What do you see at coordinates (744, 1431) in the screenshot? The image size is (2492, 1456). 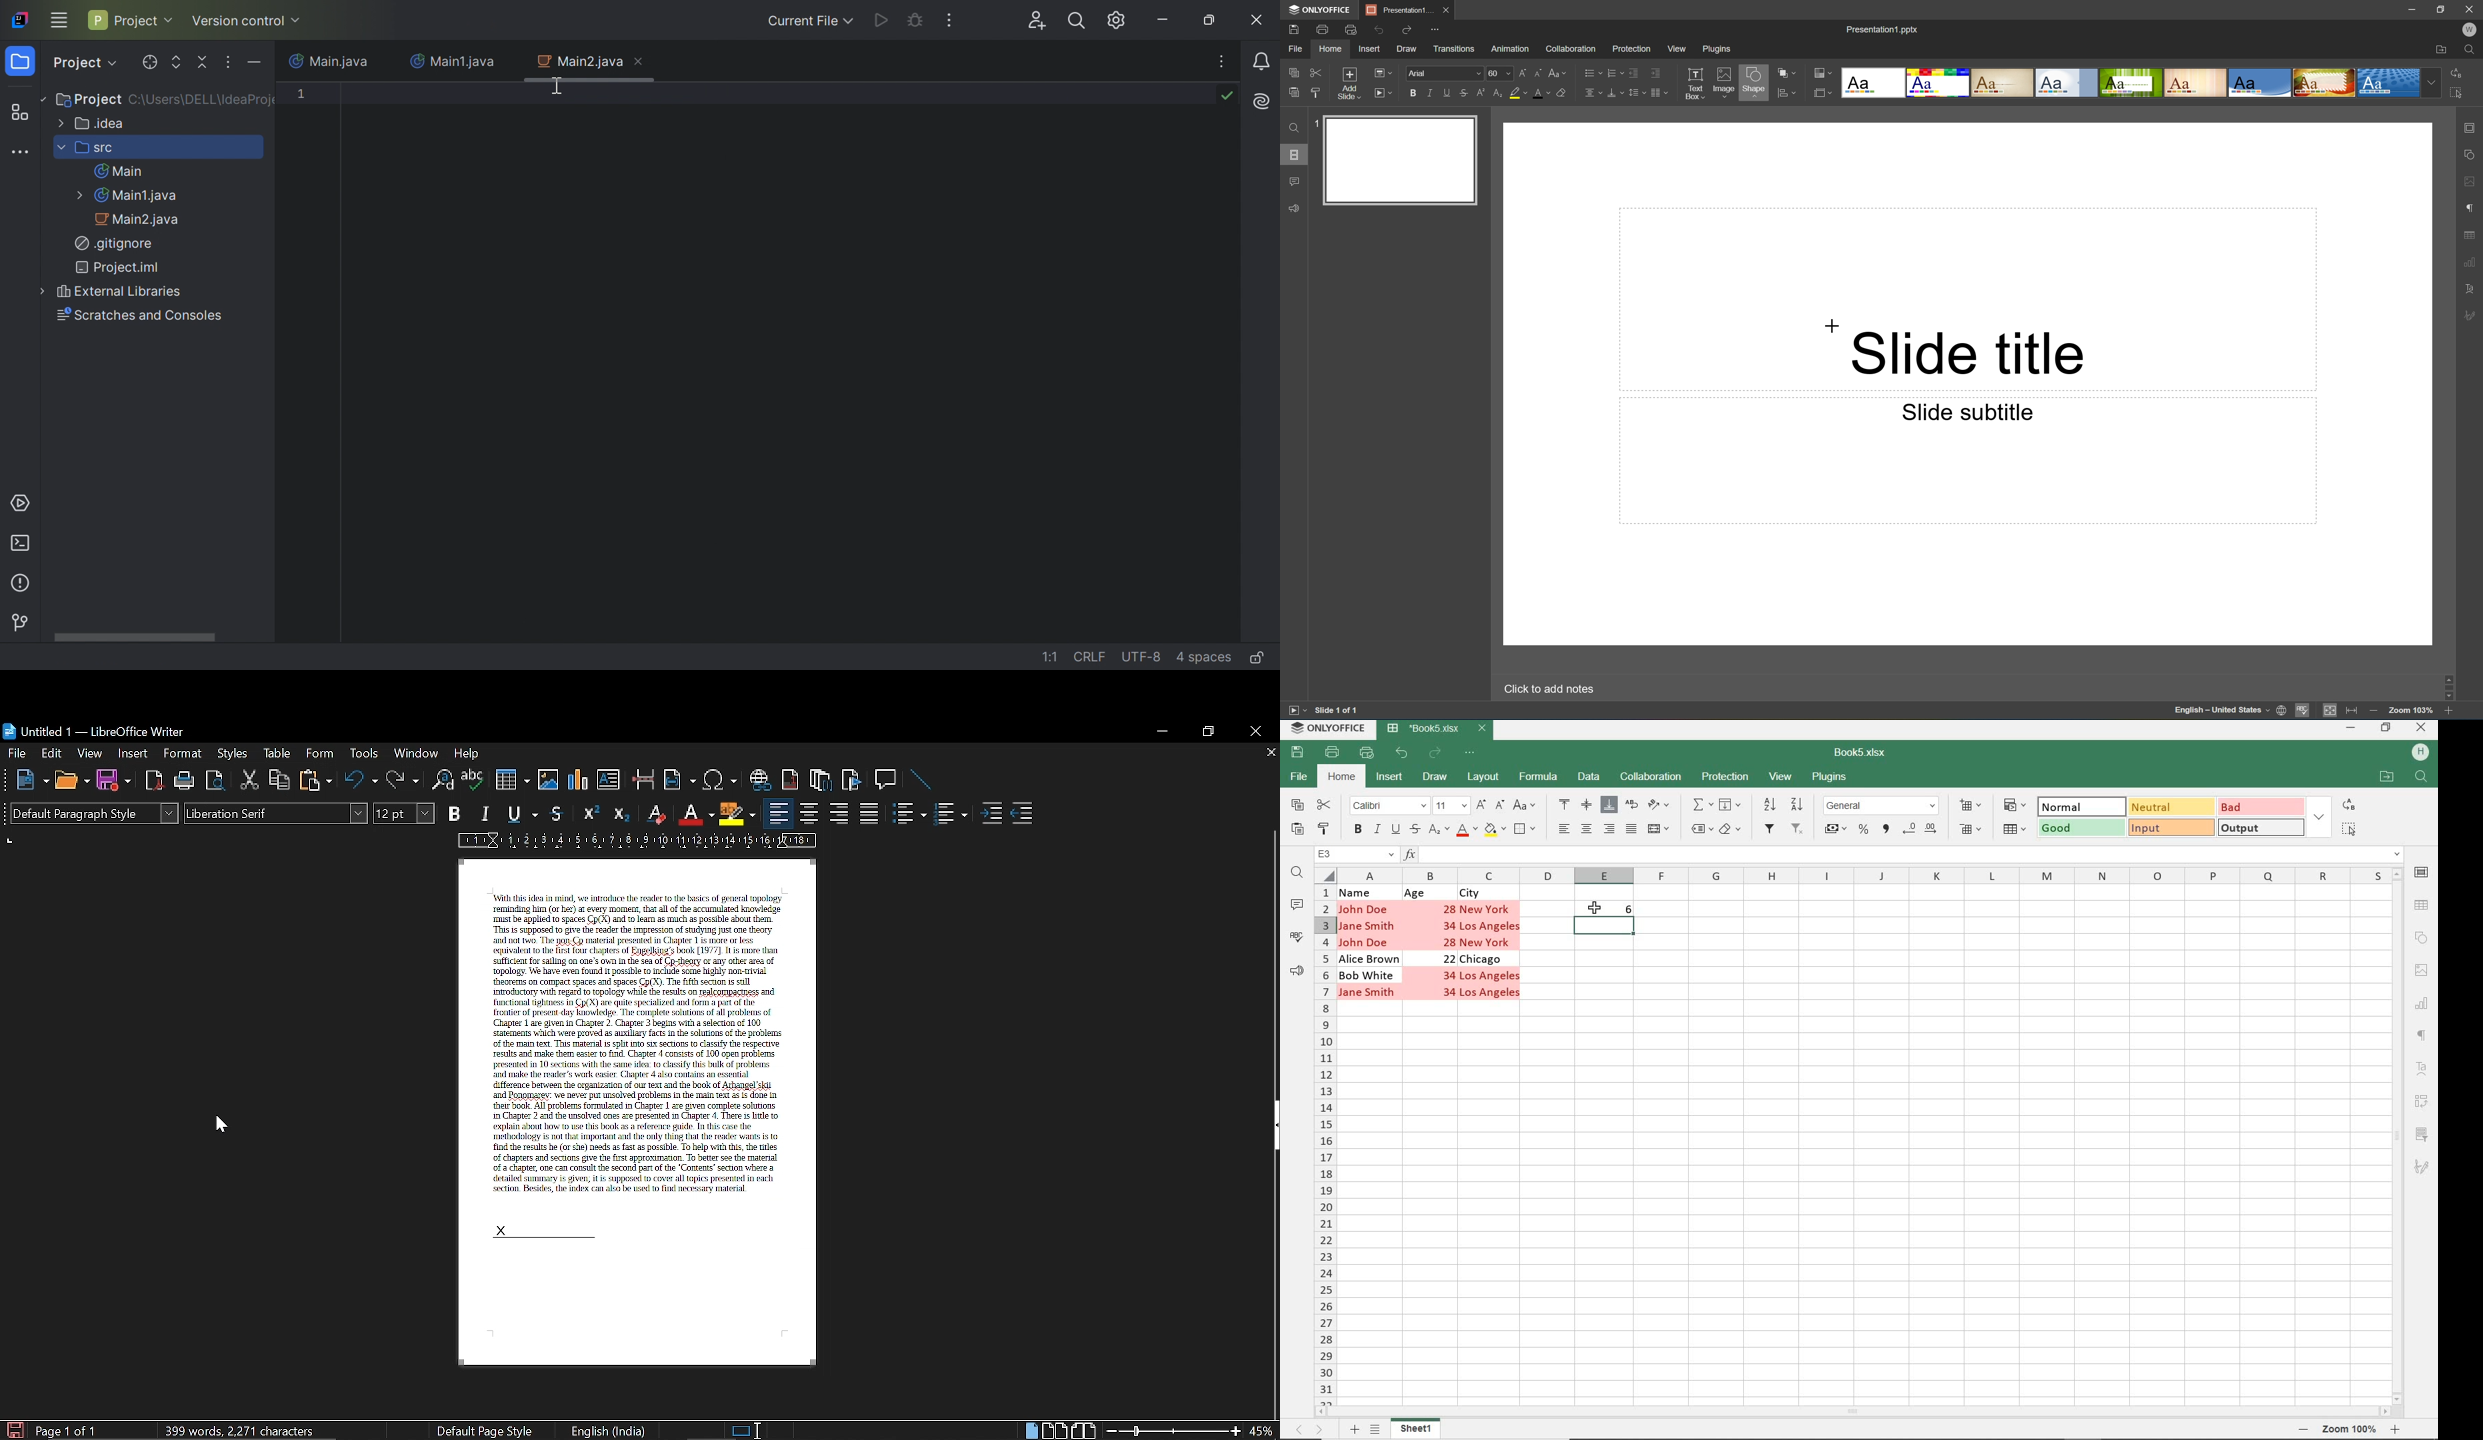 I see `standard selection` at bounding box center [744, 1431].